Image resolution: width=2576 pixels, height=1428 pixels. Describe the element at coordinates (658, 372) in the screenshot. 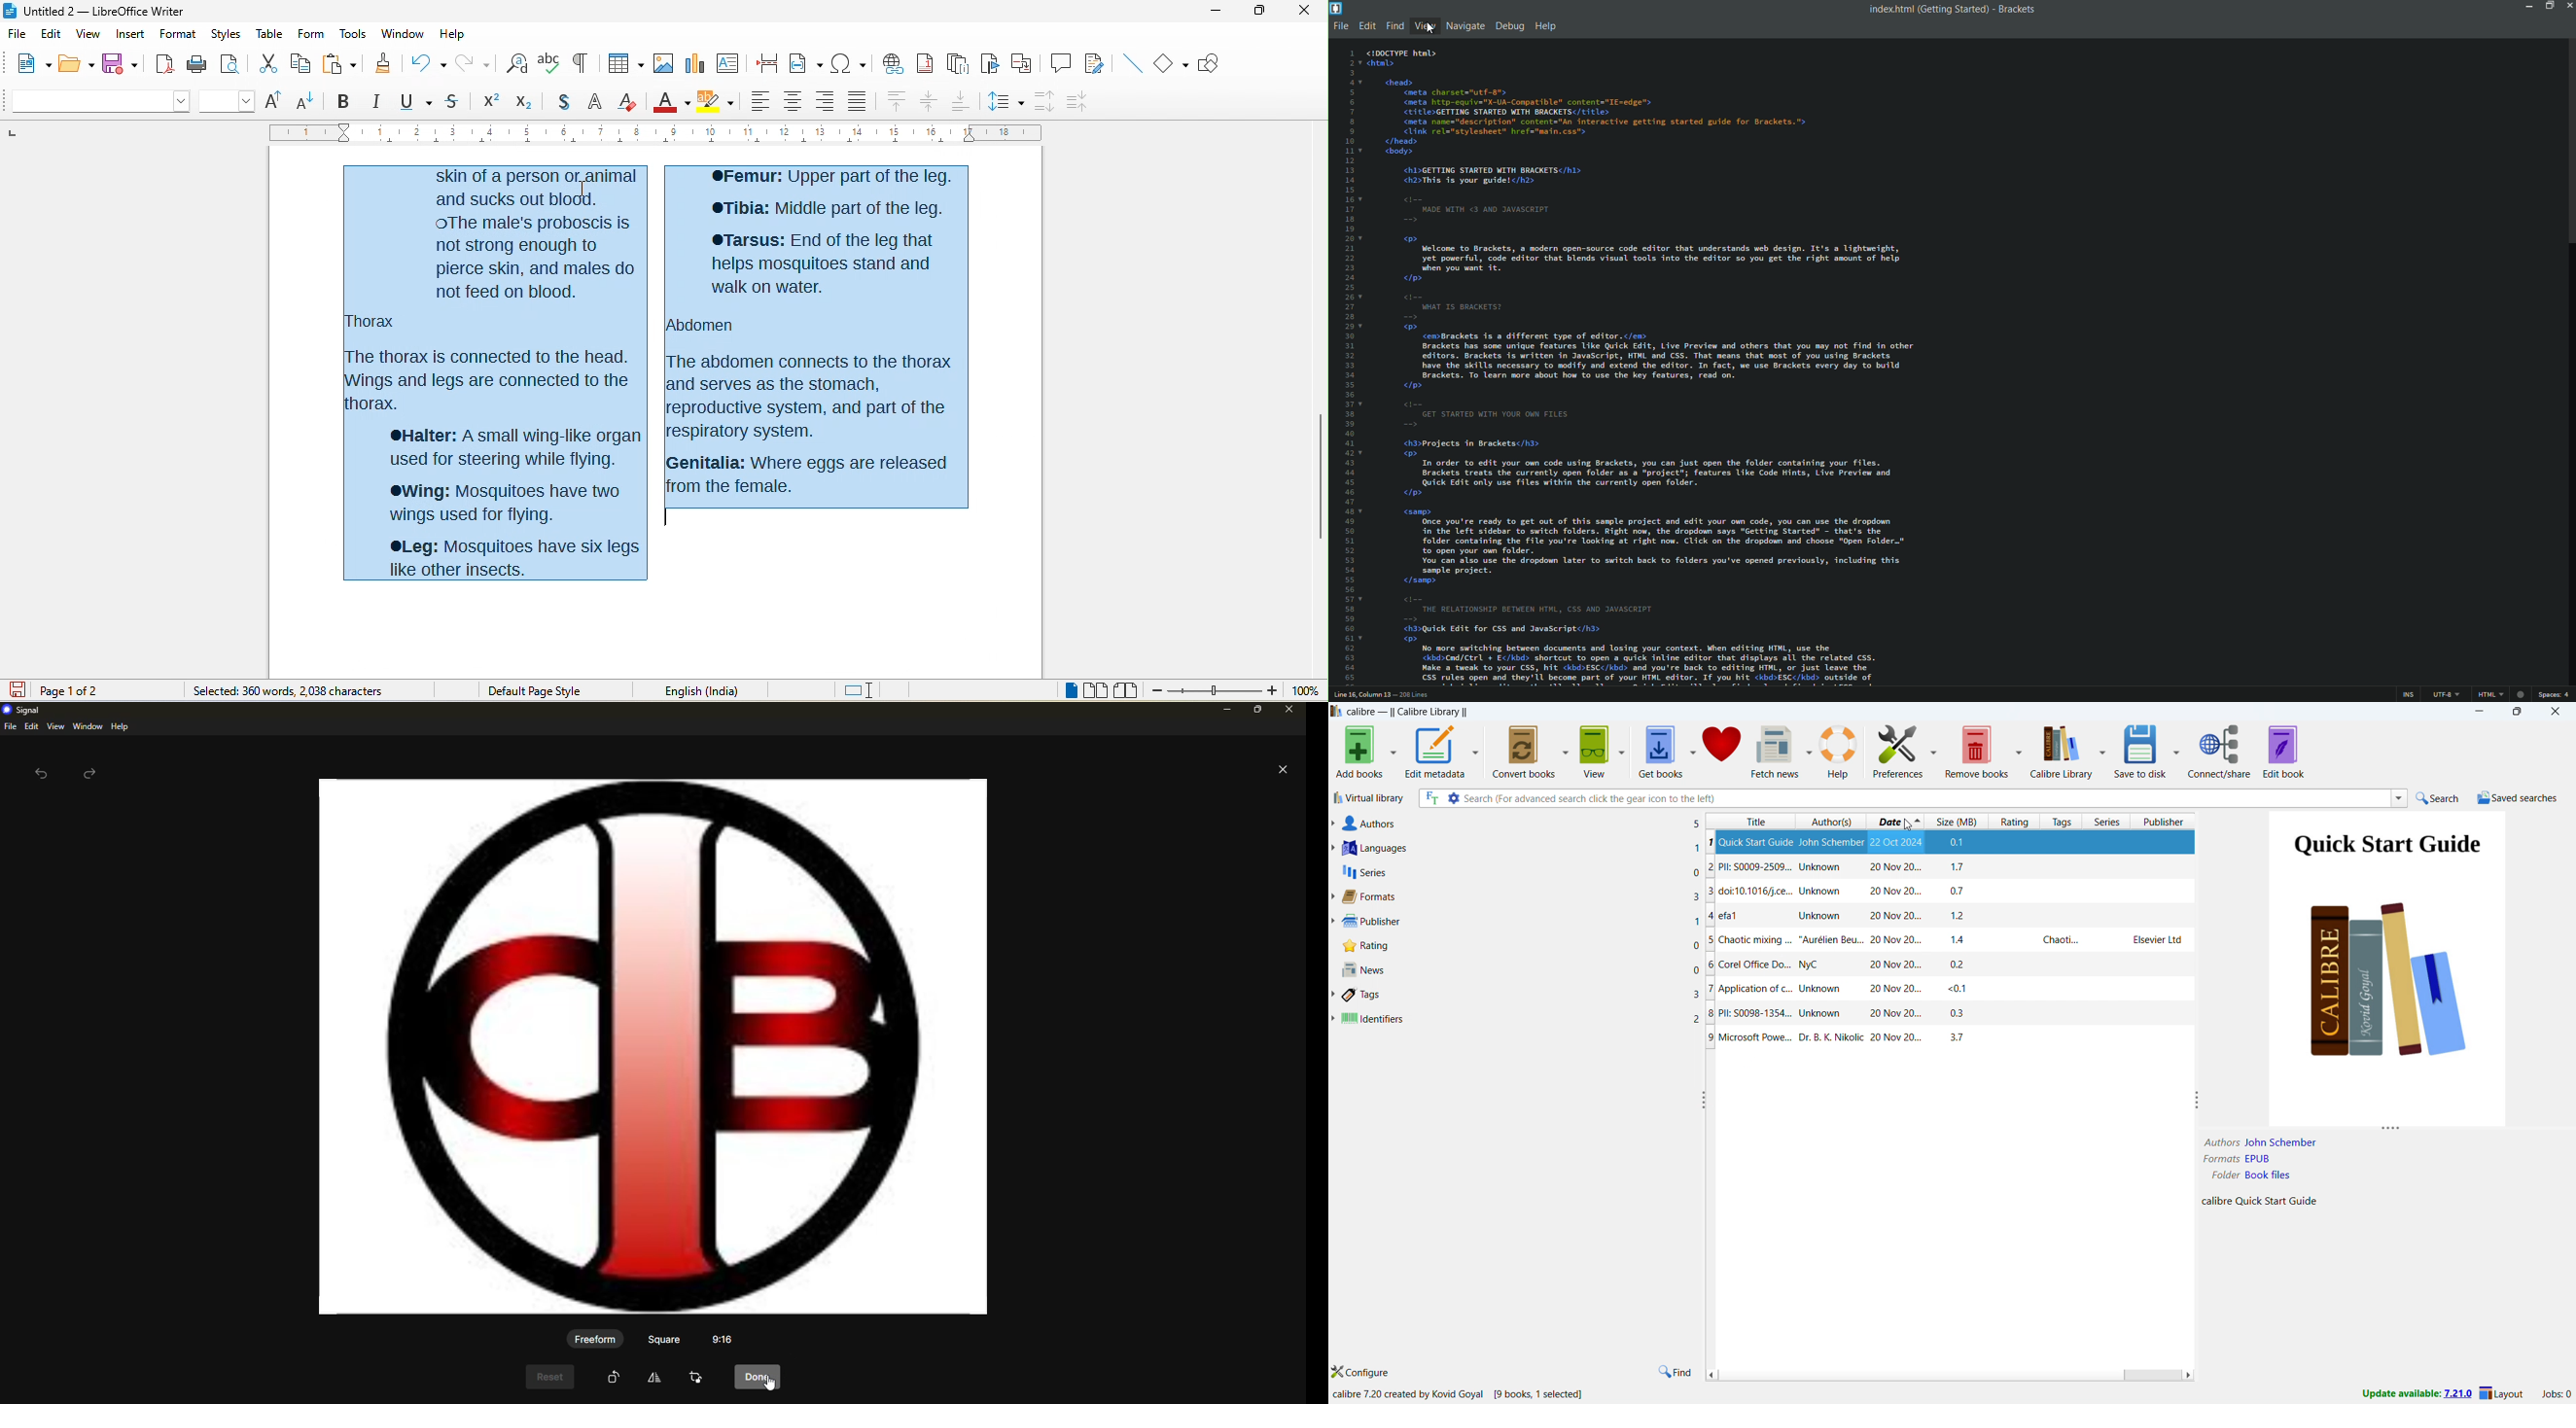

I see `skin of a person oral ‘®Femur: Upper part of the leg.
ELSES @UEGTL eTibia: Middle part of the leg.
©The male's proboscis is
not strong enough to ®Tarsus: Eid of the leg that
pierce skin, and males do helps mosquitoes stand and
not feed on blood. walk on water.
orax Abdomen
he thorax is connected to the head. ie abdomen connects to the thorax
ings and legs are connected to the land serves as the stomach,
horax. reproductive system, and part of the
®Halter: A small wing-like organ | [espiratory system.
used for steering while flying. Genitalia: Where eggs are released
ewing: Mosquitoes have two om the female.
wings used for flying.
®Leg: Mosquitoes have six legs
like other insects.` at that location.